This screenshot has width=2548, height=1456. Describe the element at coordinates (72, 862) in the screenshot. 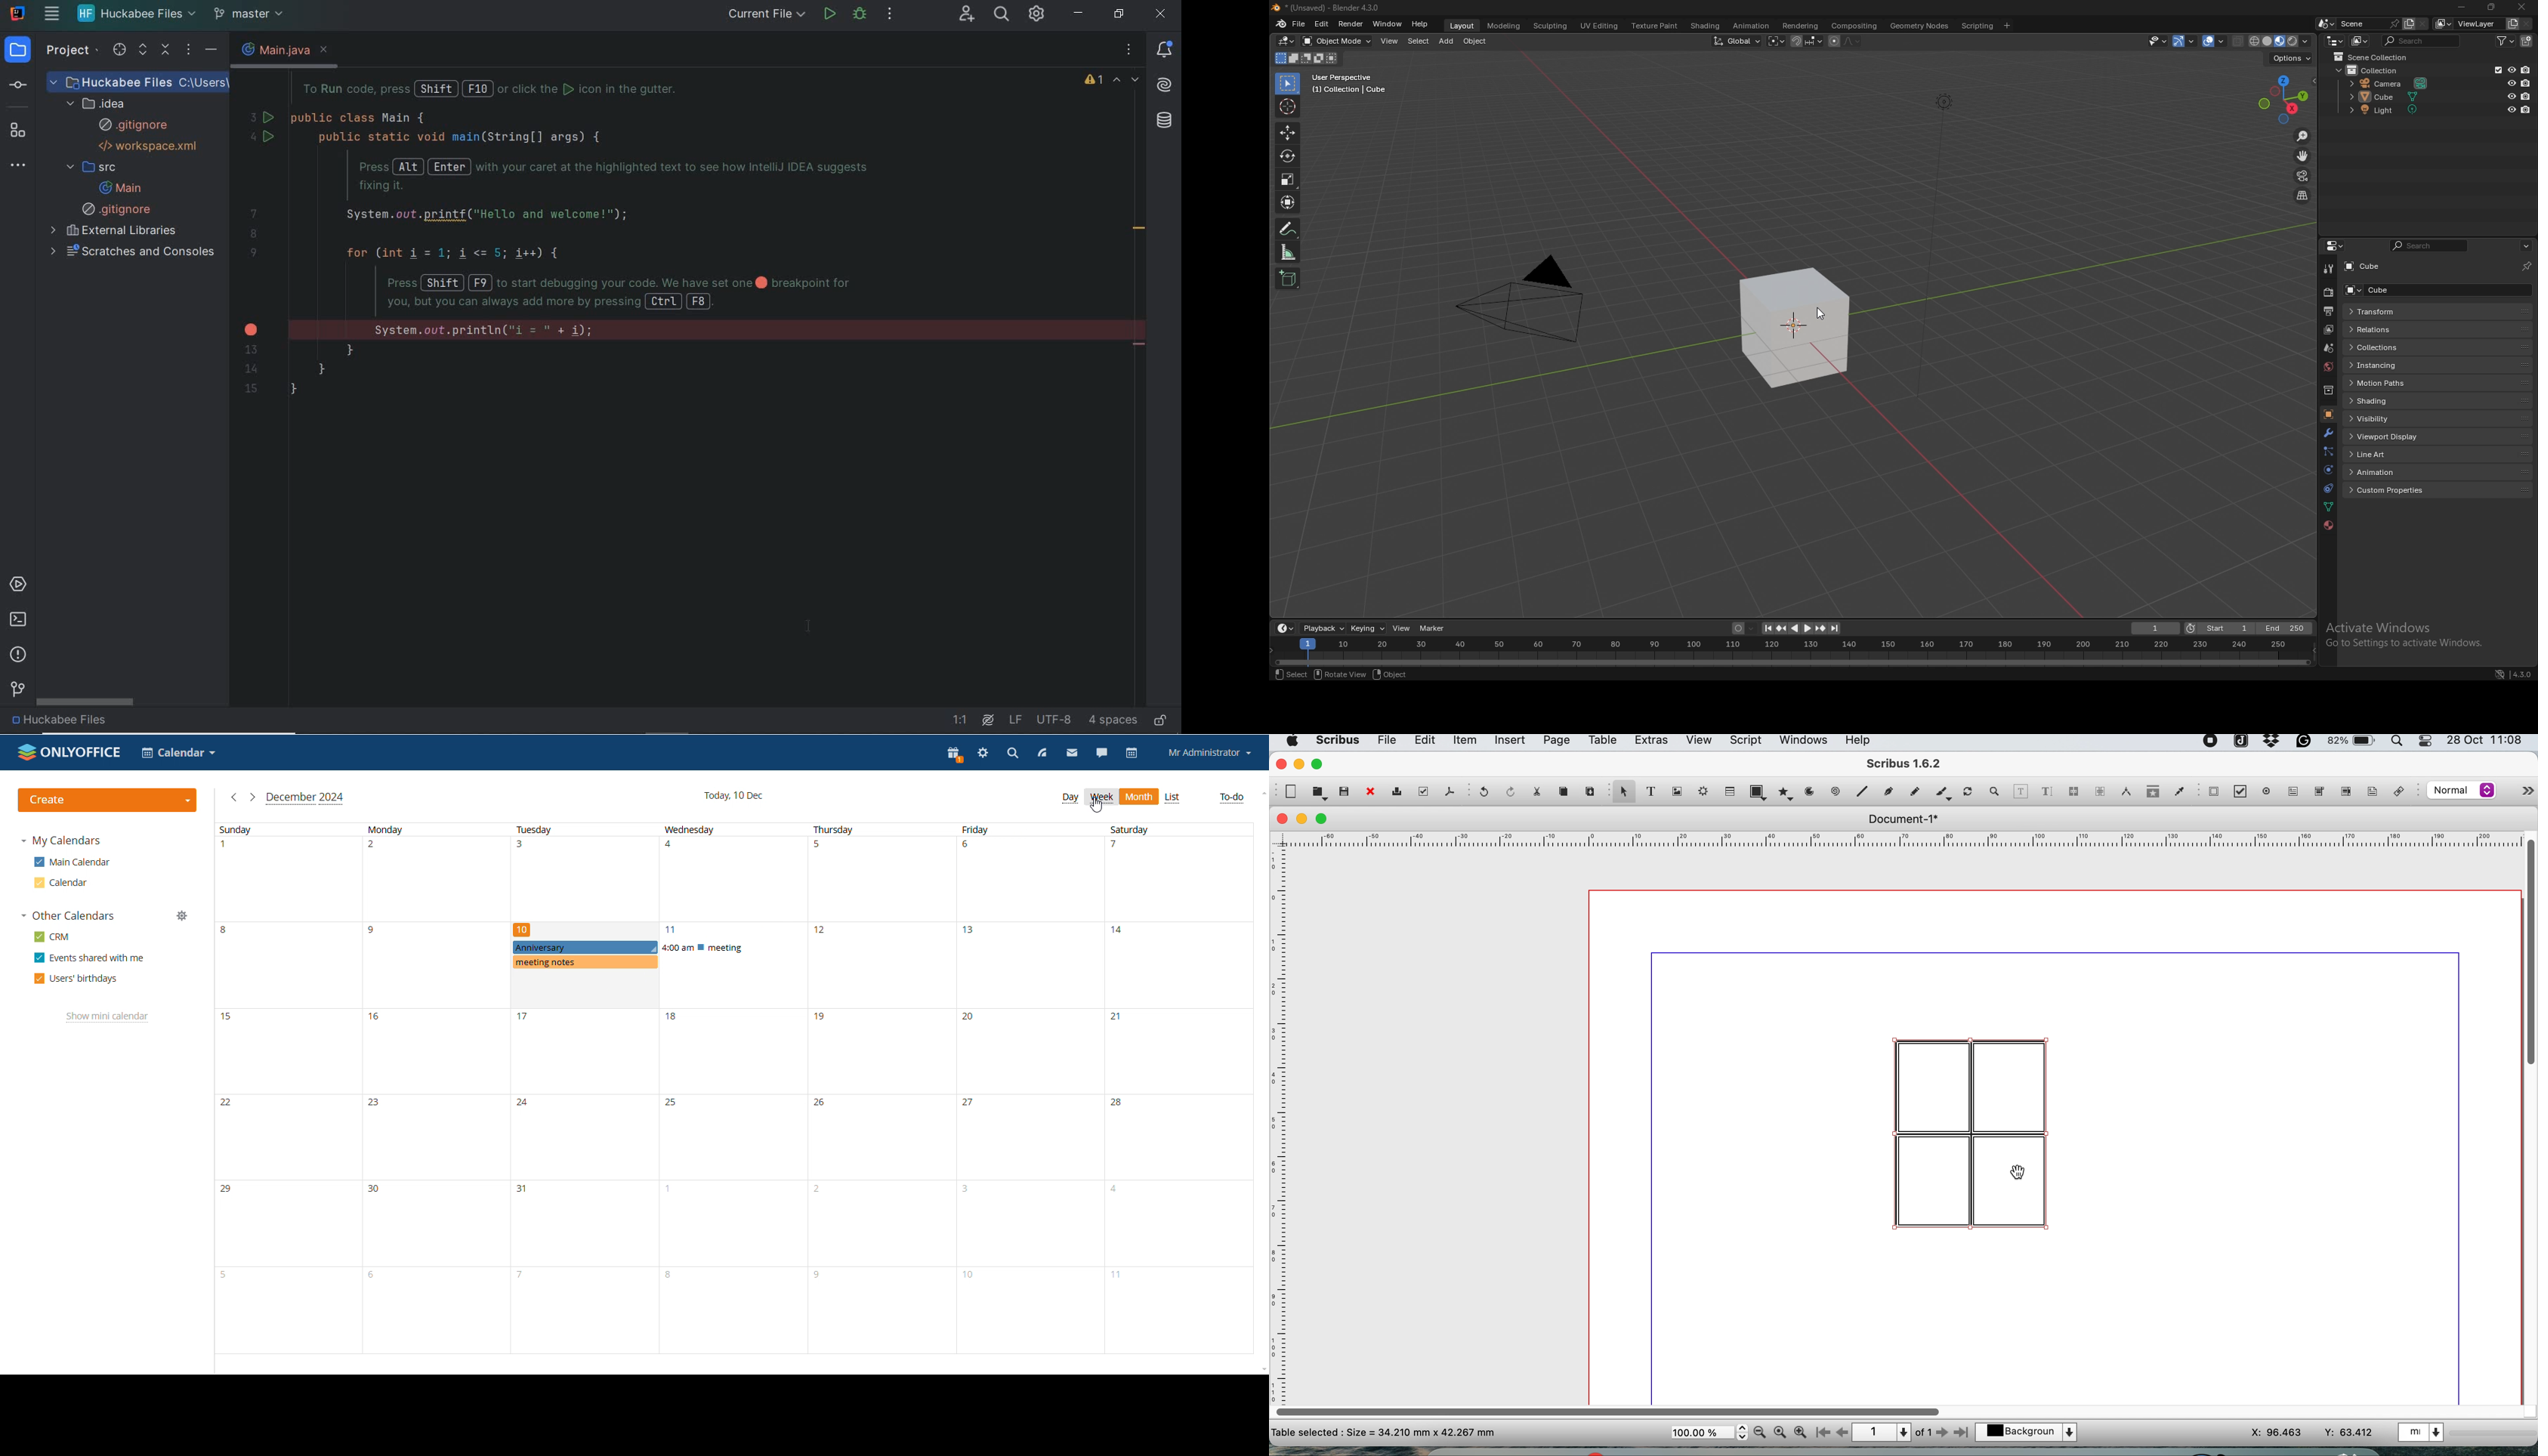

I see `main calendar` at that location.